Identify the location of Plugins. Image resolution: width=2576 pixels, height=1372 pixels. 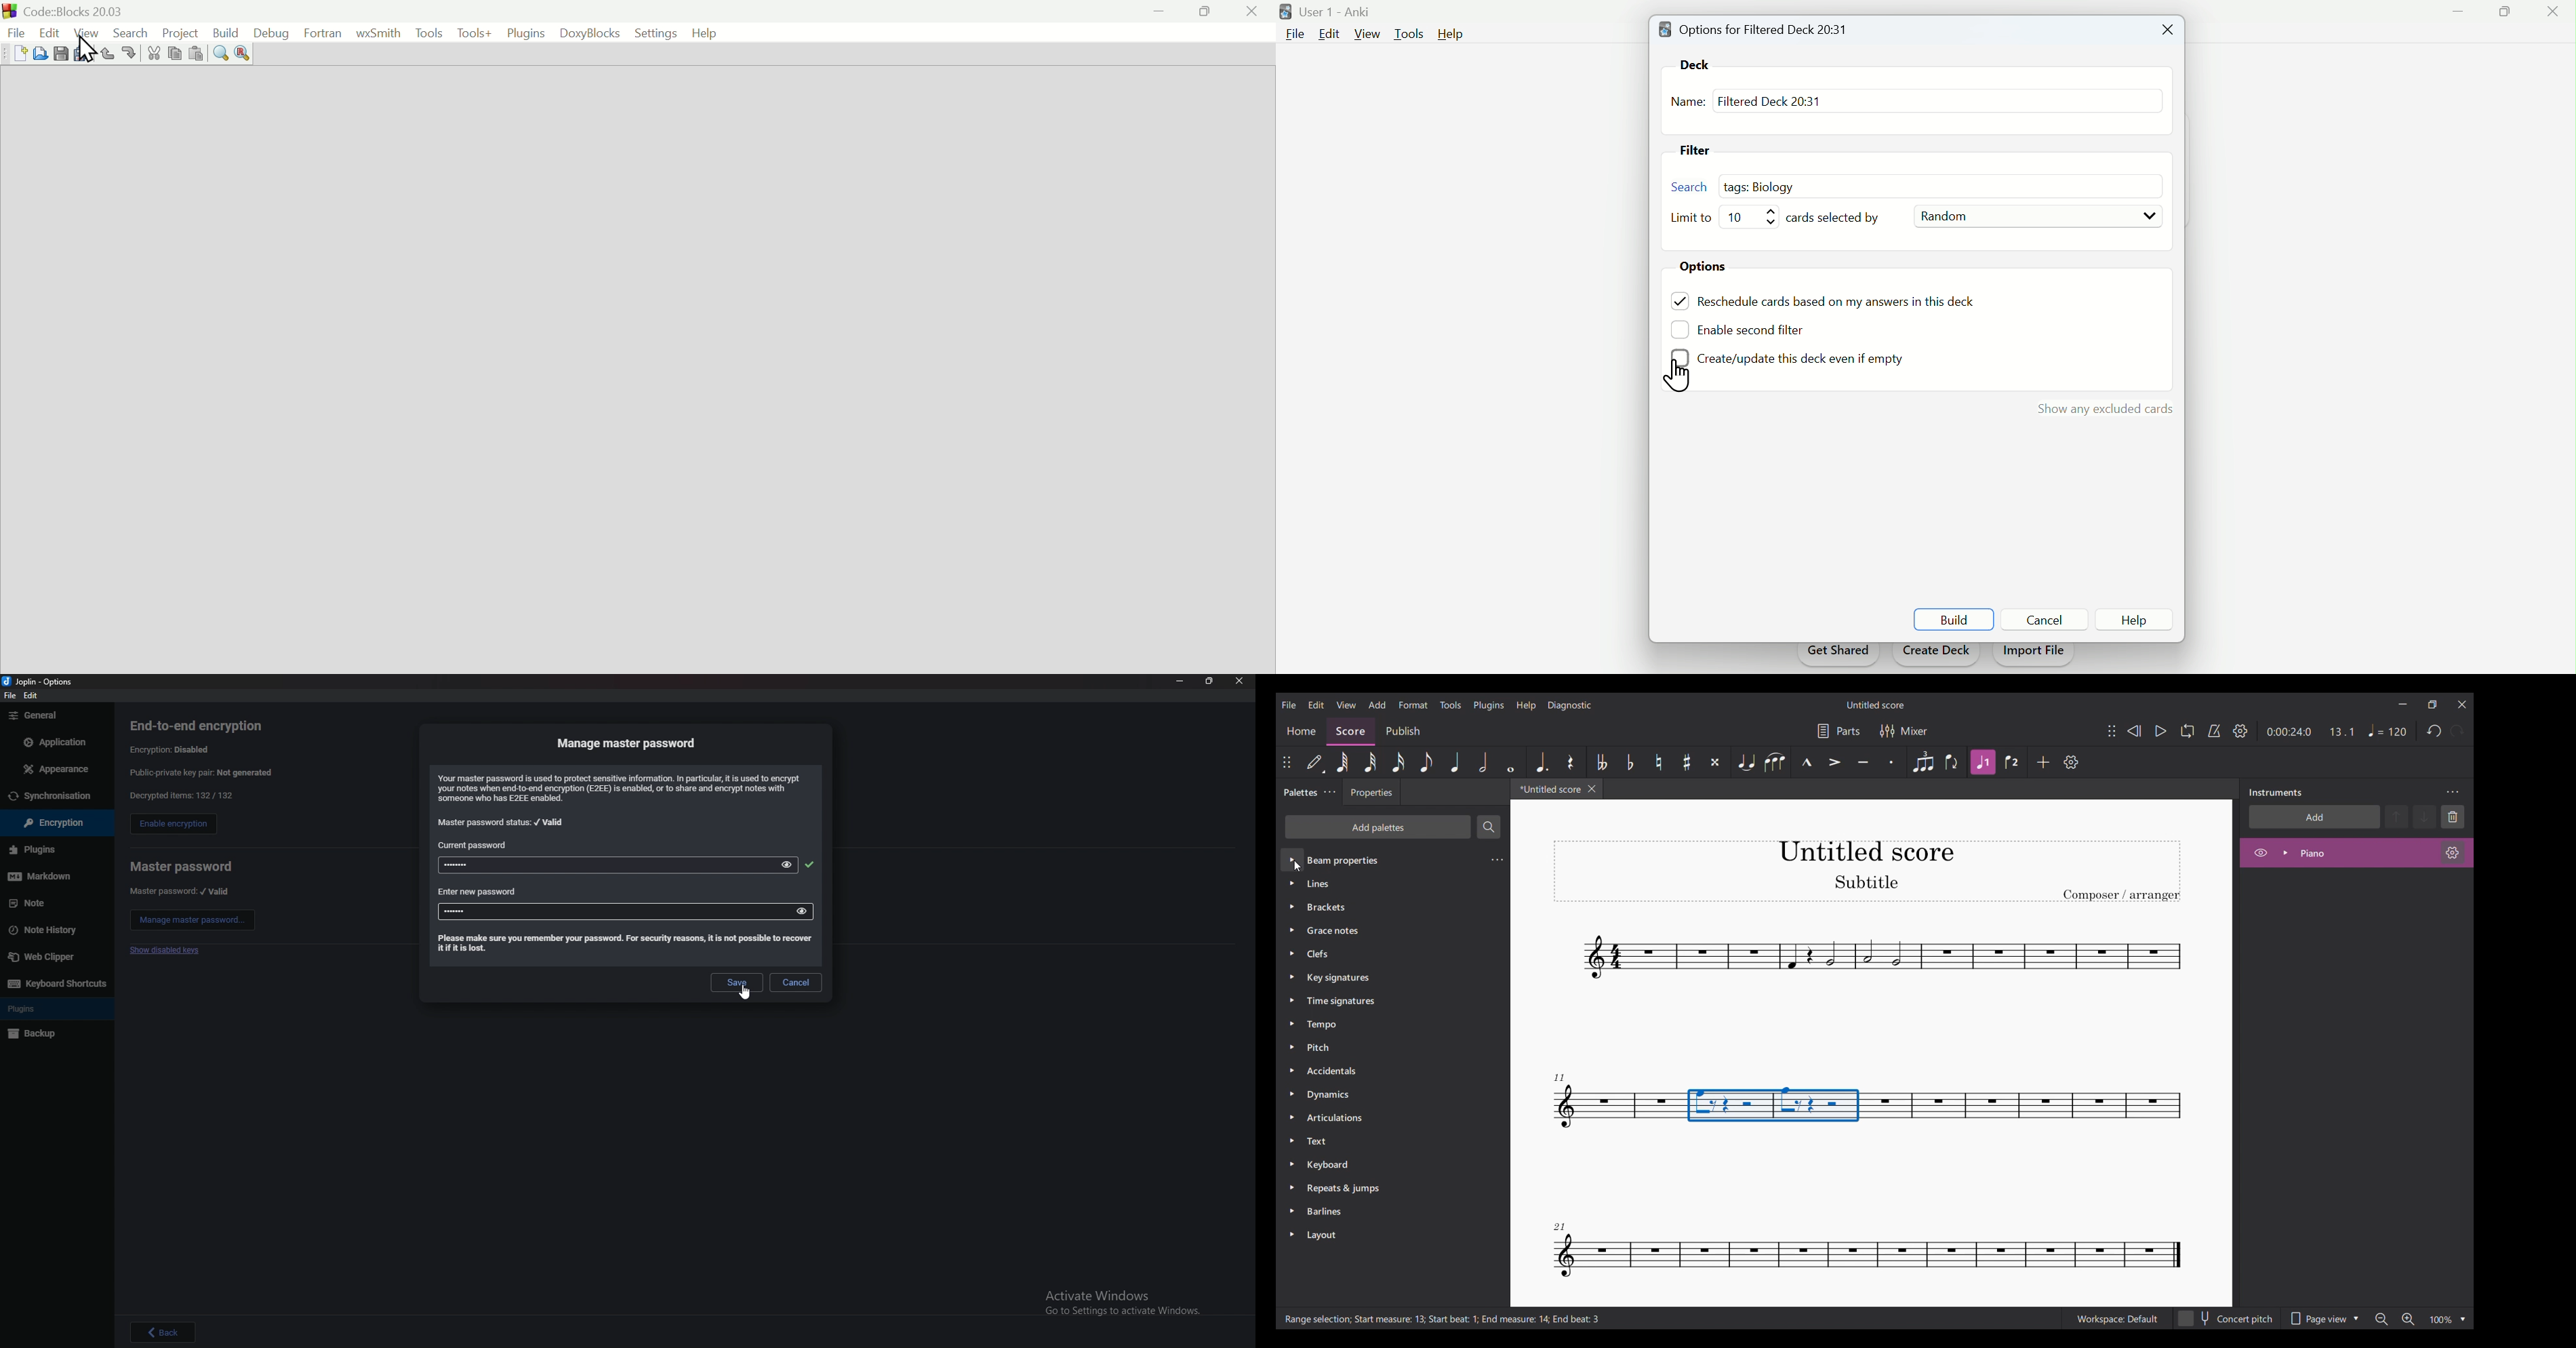
(526, 31).